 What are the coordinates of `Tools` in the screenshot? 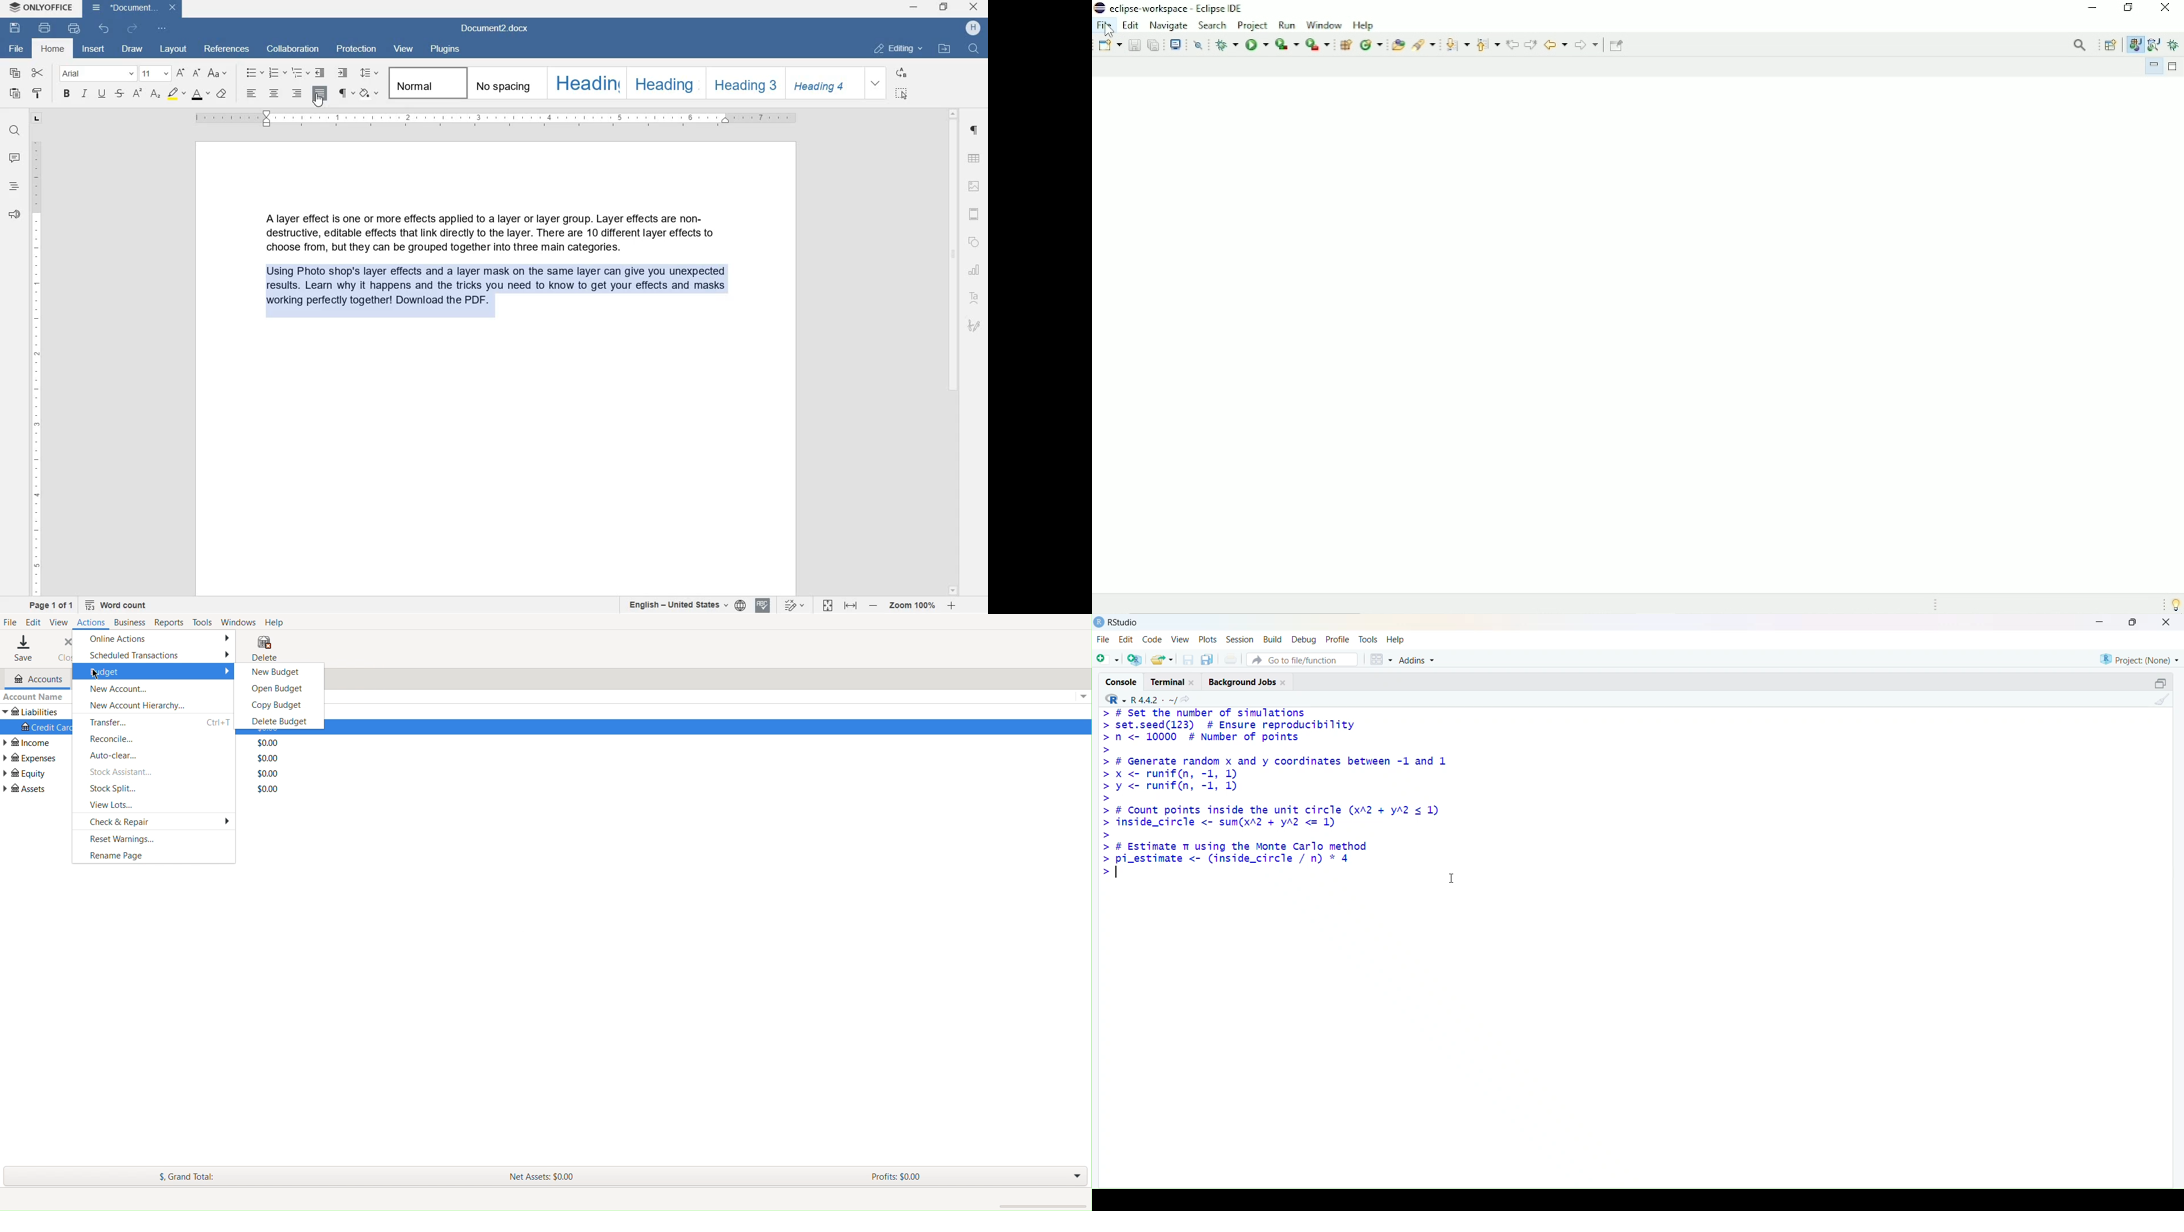 It's located at (1368, 638).